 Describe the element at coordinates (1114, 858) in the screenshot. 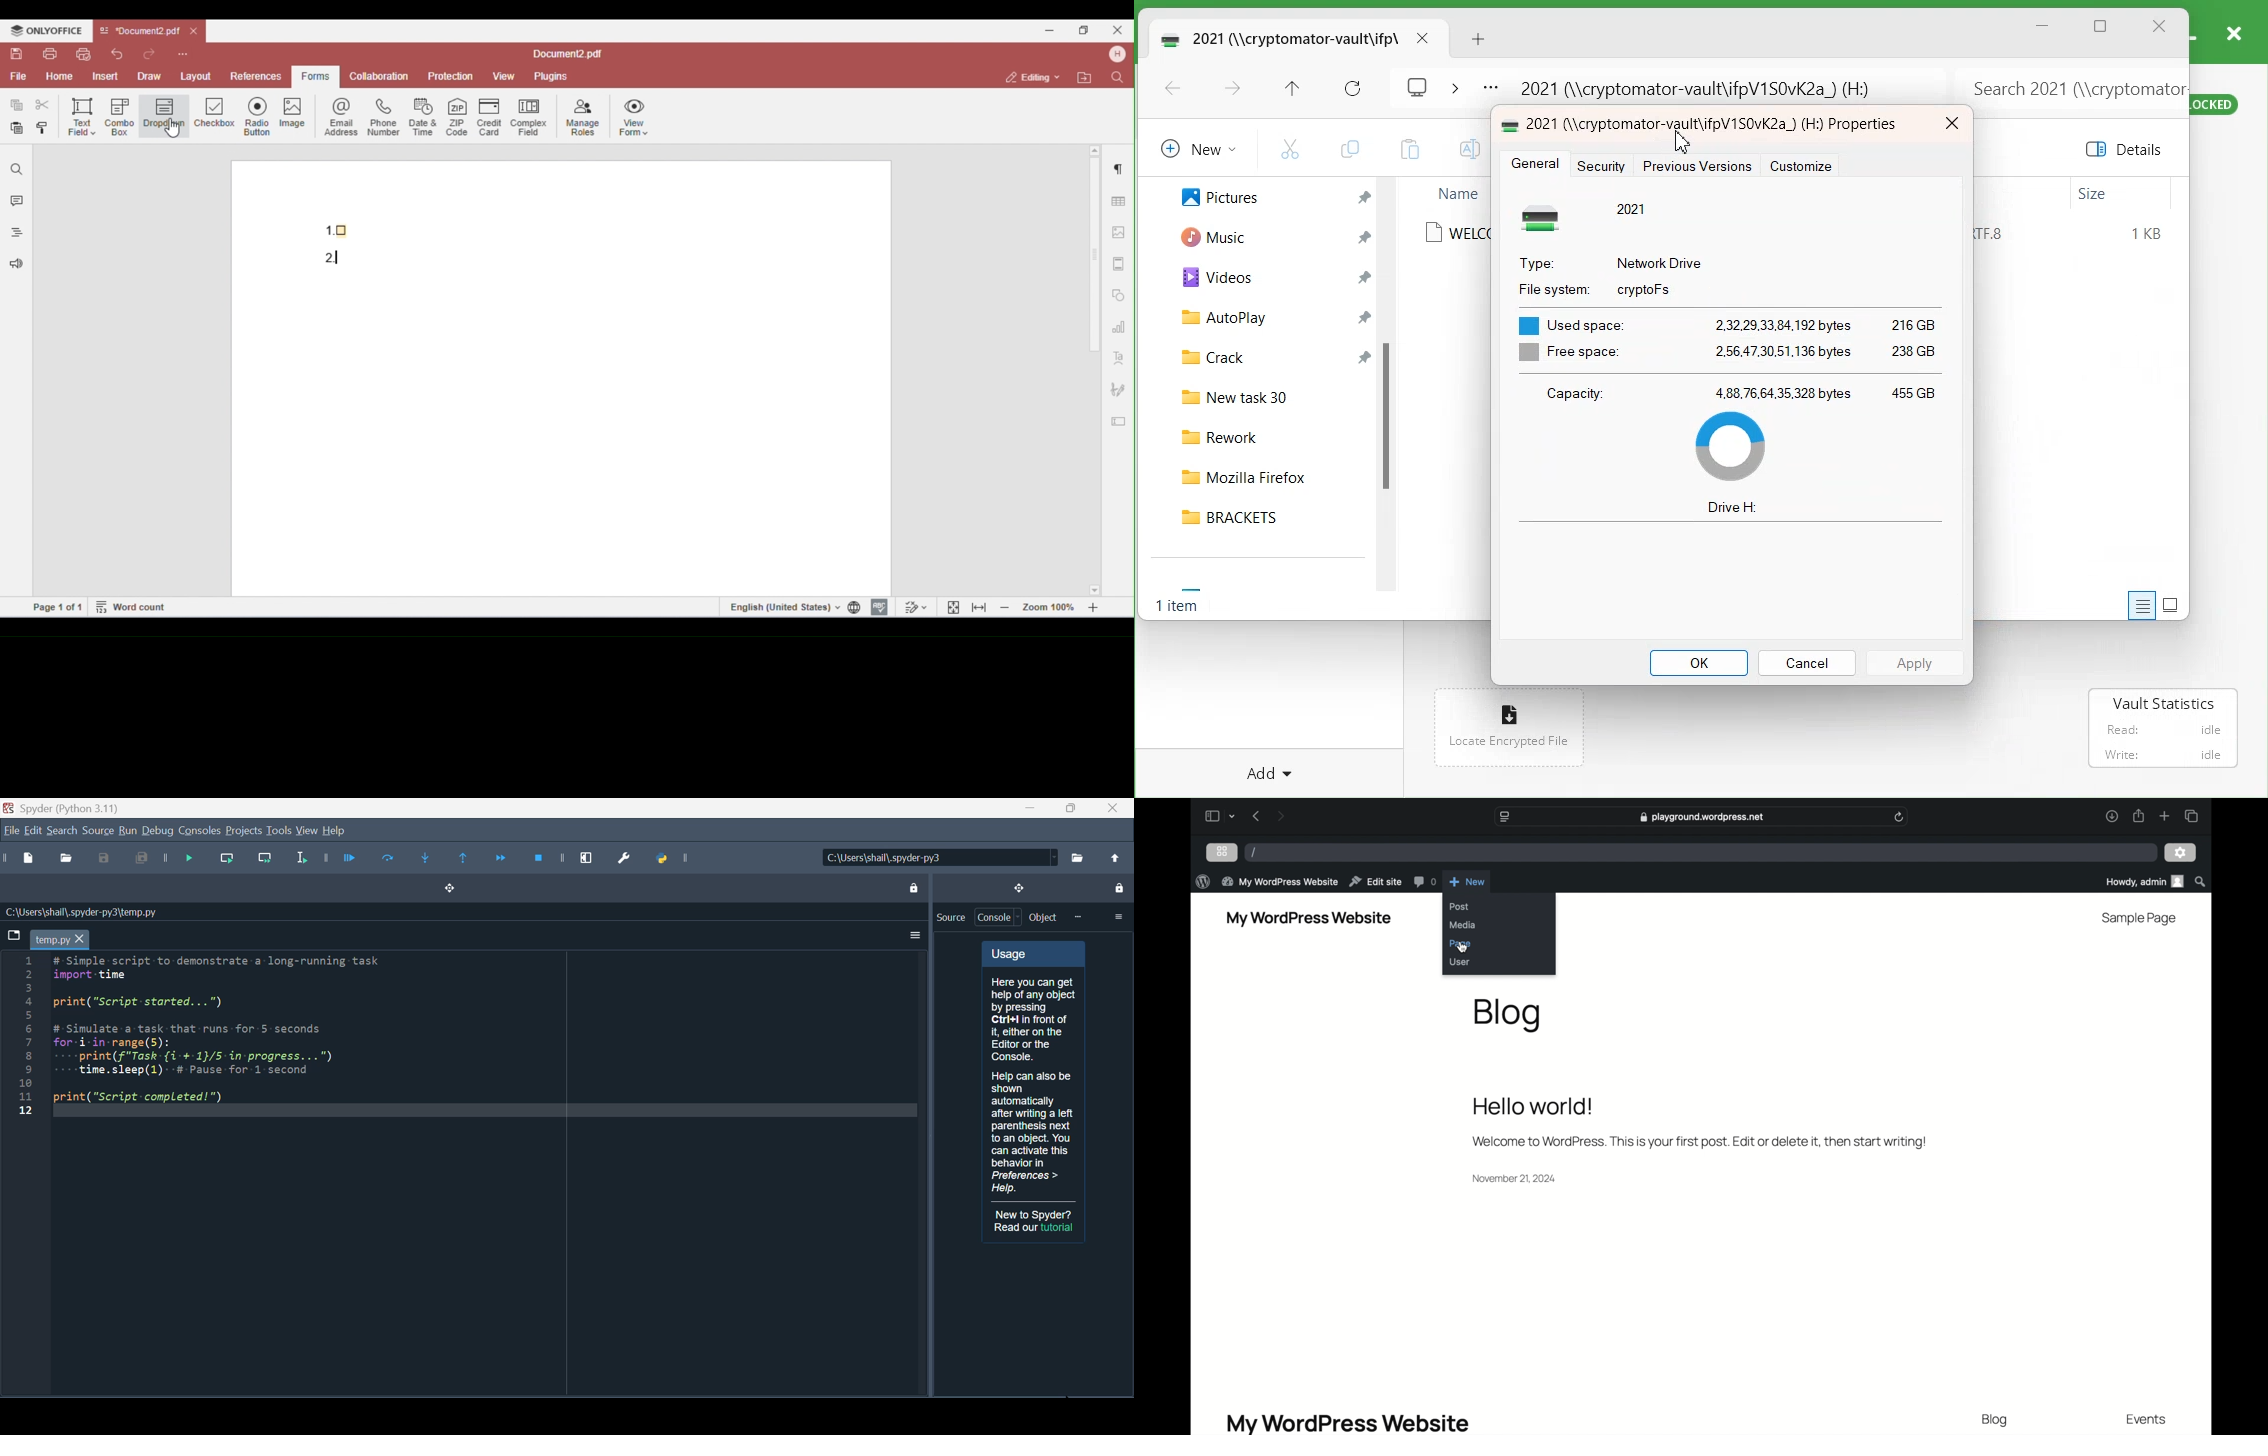

I see `change to parent directory` at that location.